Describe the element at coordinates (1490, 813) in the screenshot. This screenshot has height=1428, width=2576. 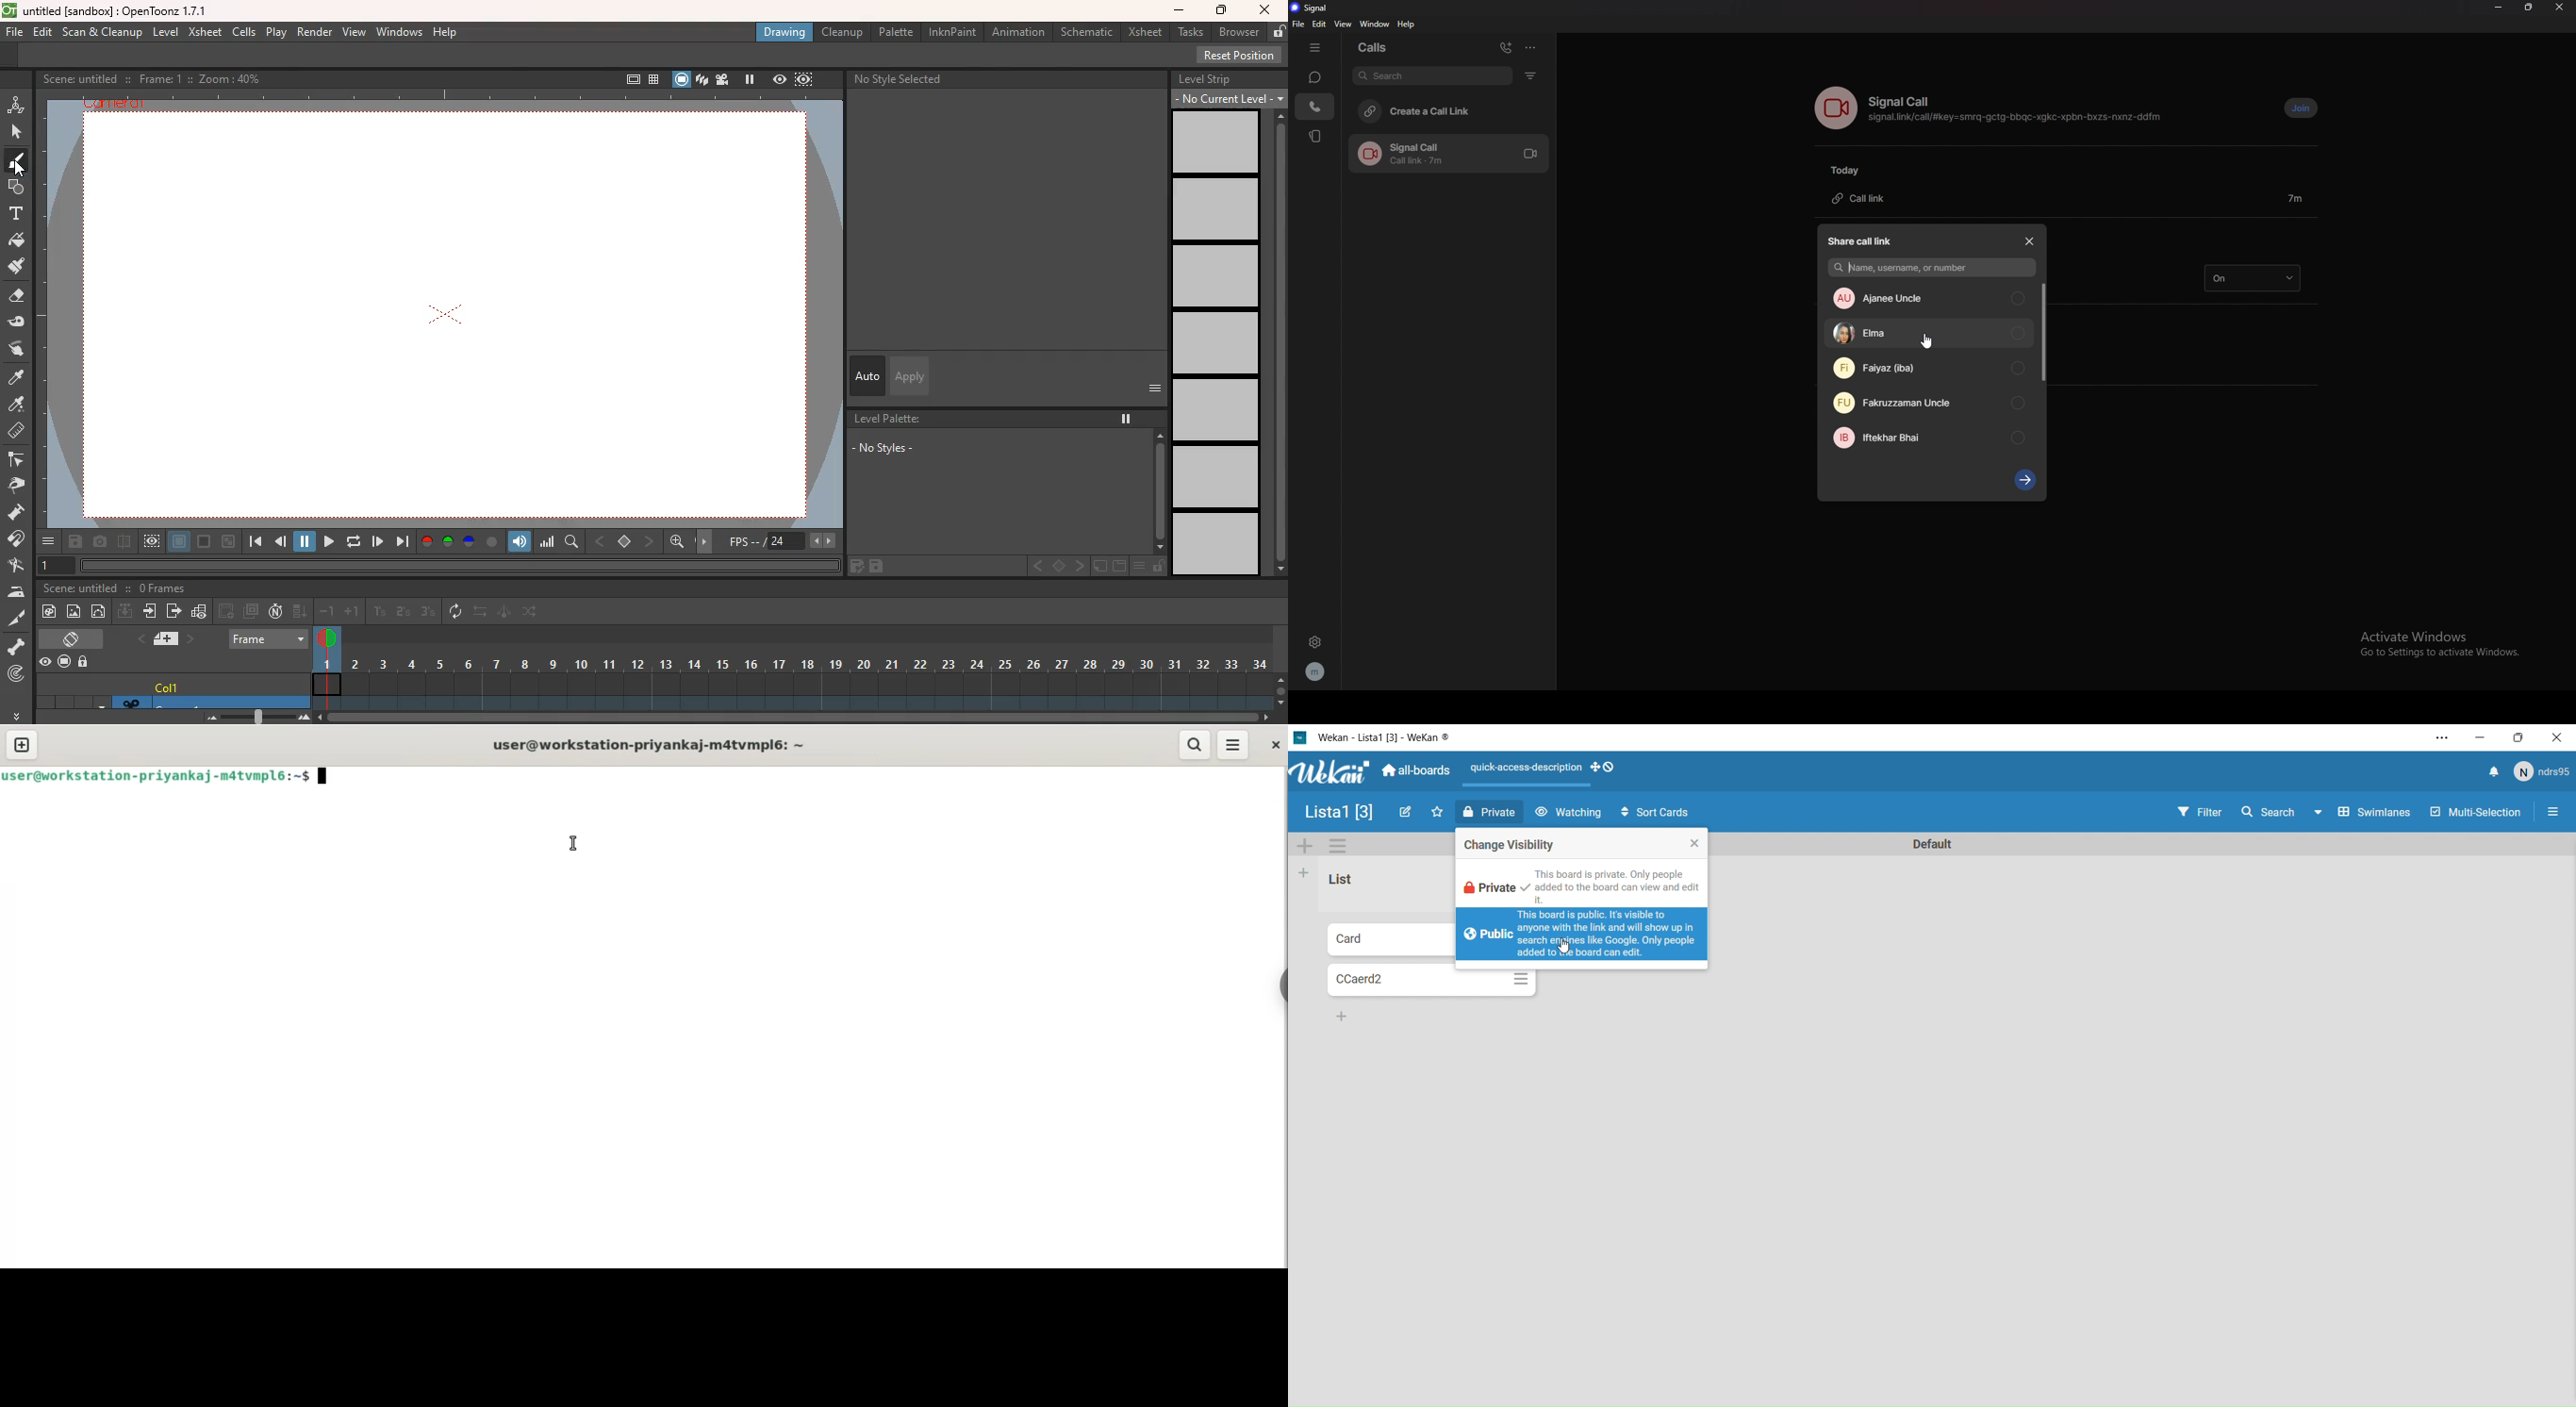
I see `Private` at that location.